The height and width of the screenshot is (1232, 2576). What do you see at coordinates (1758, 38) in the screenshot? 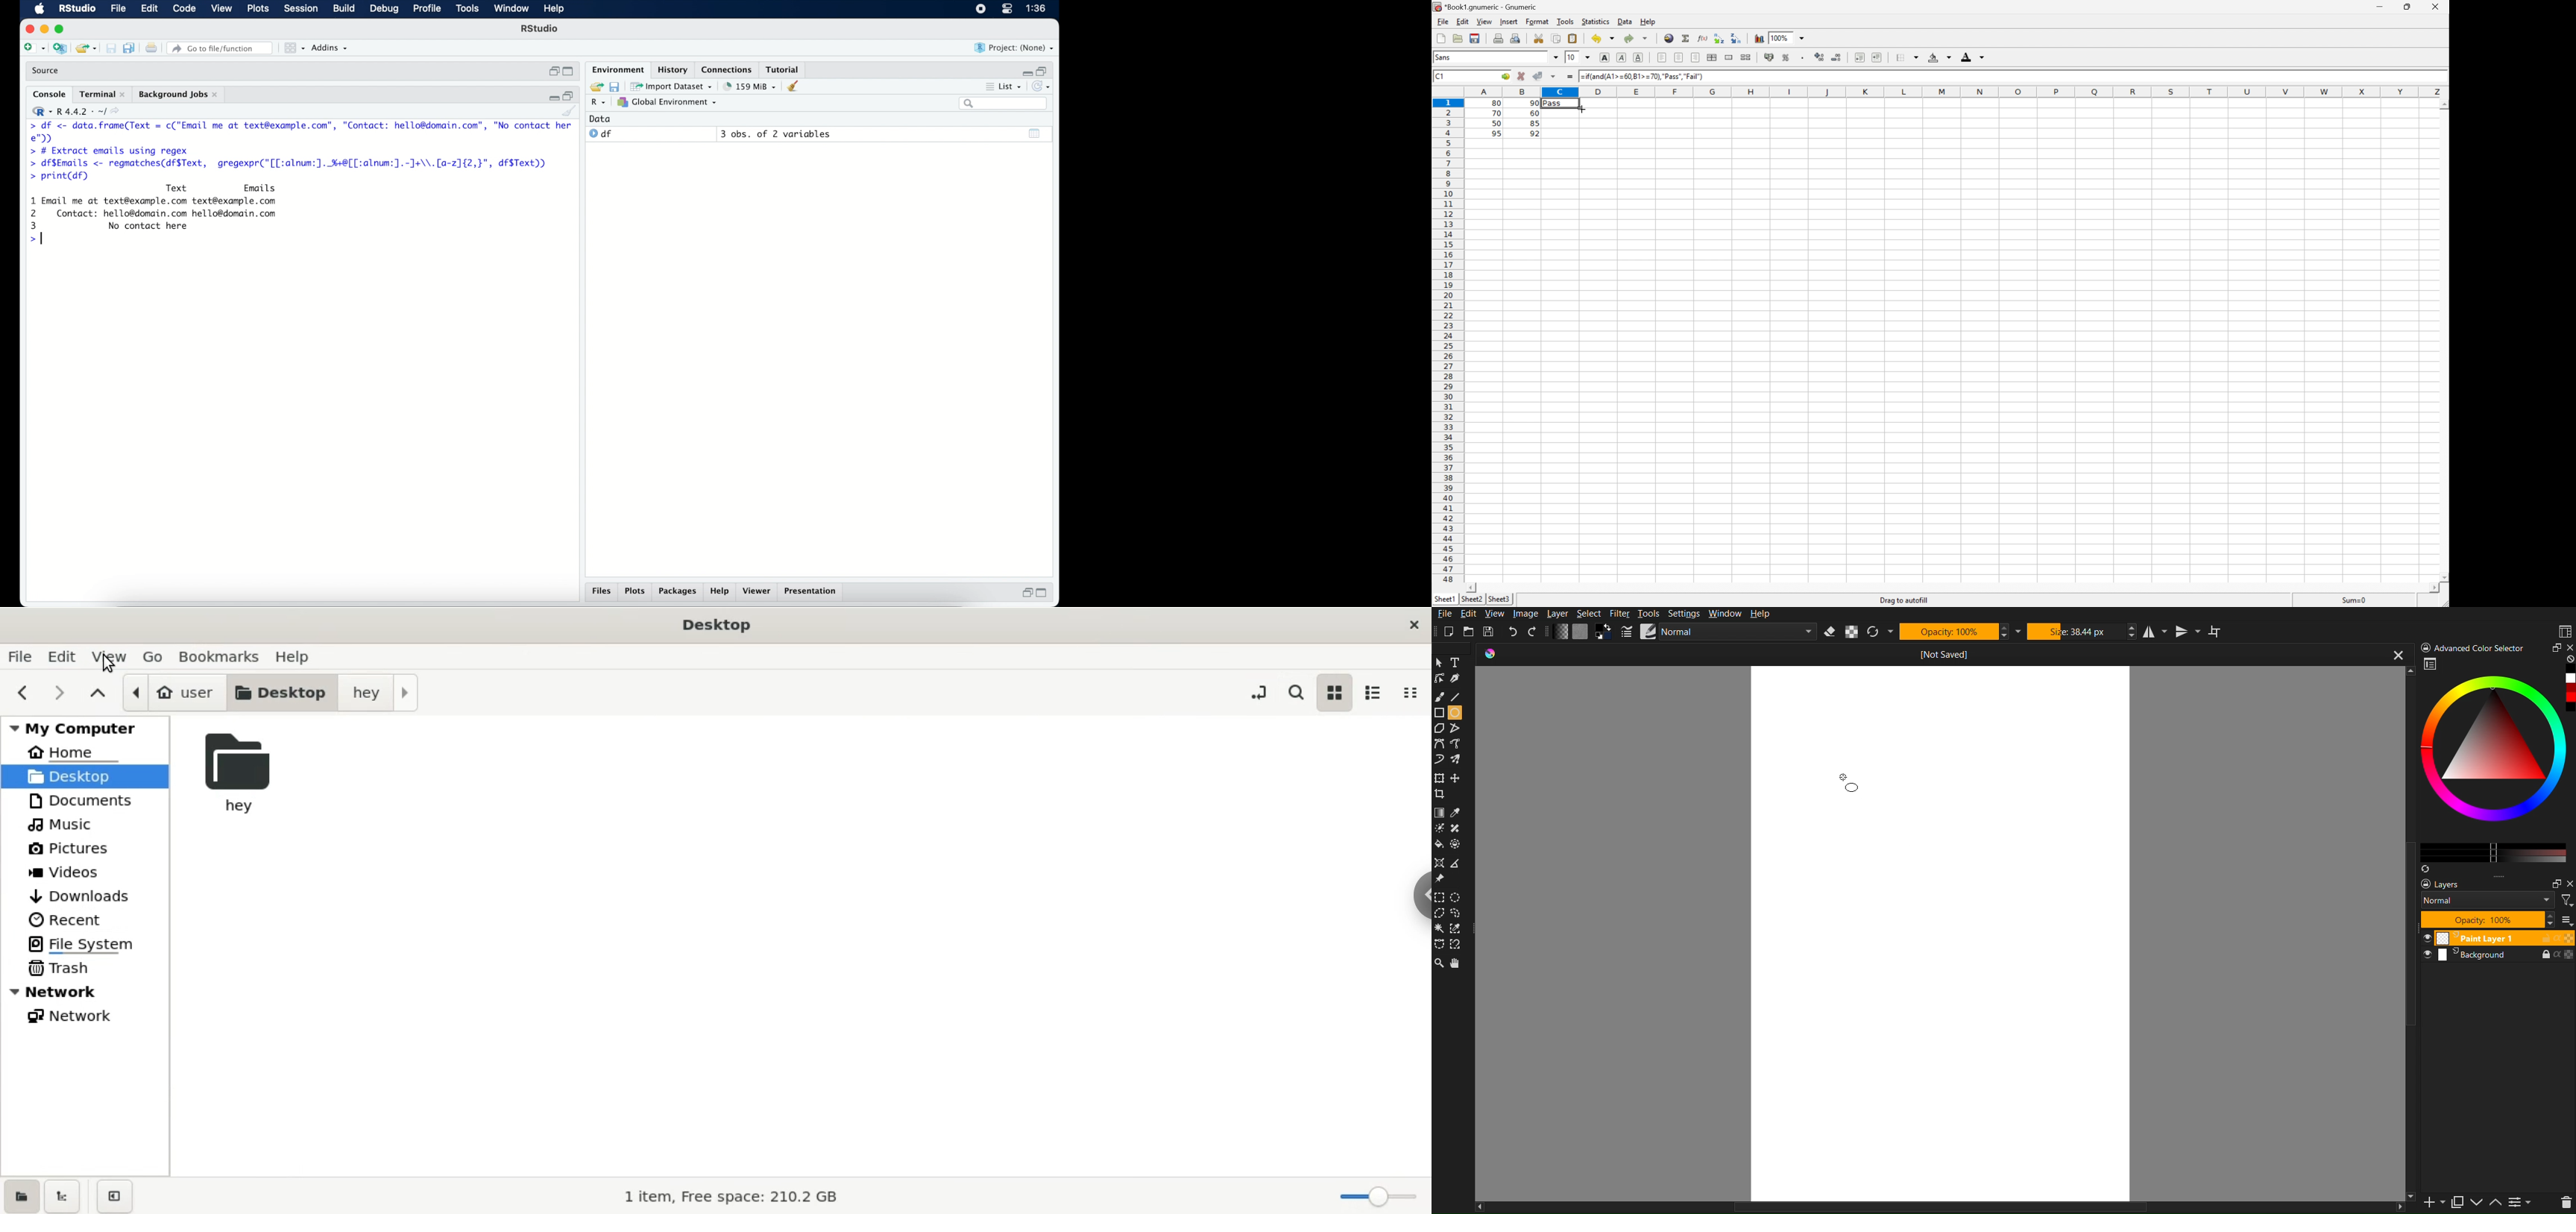
I see `Chart` at bounding box center [1758, 38].